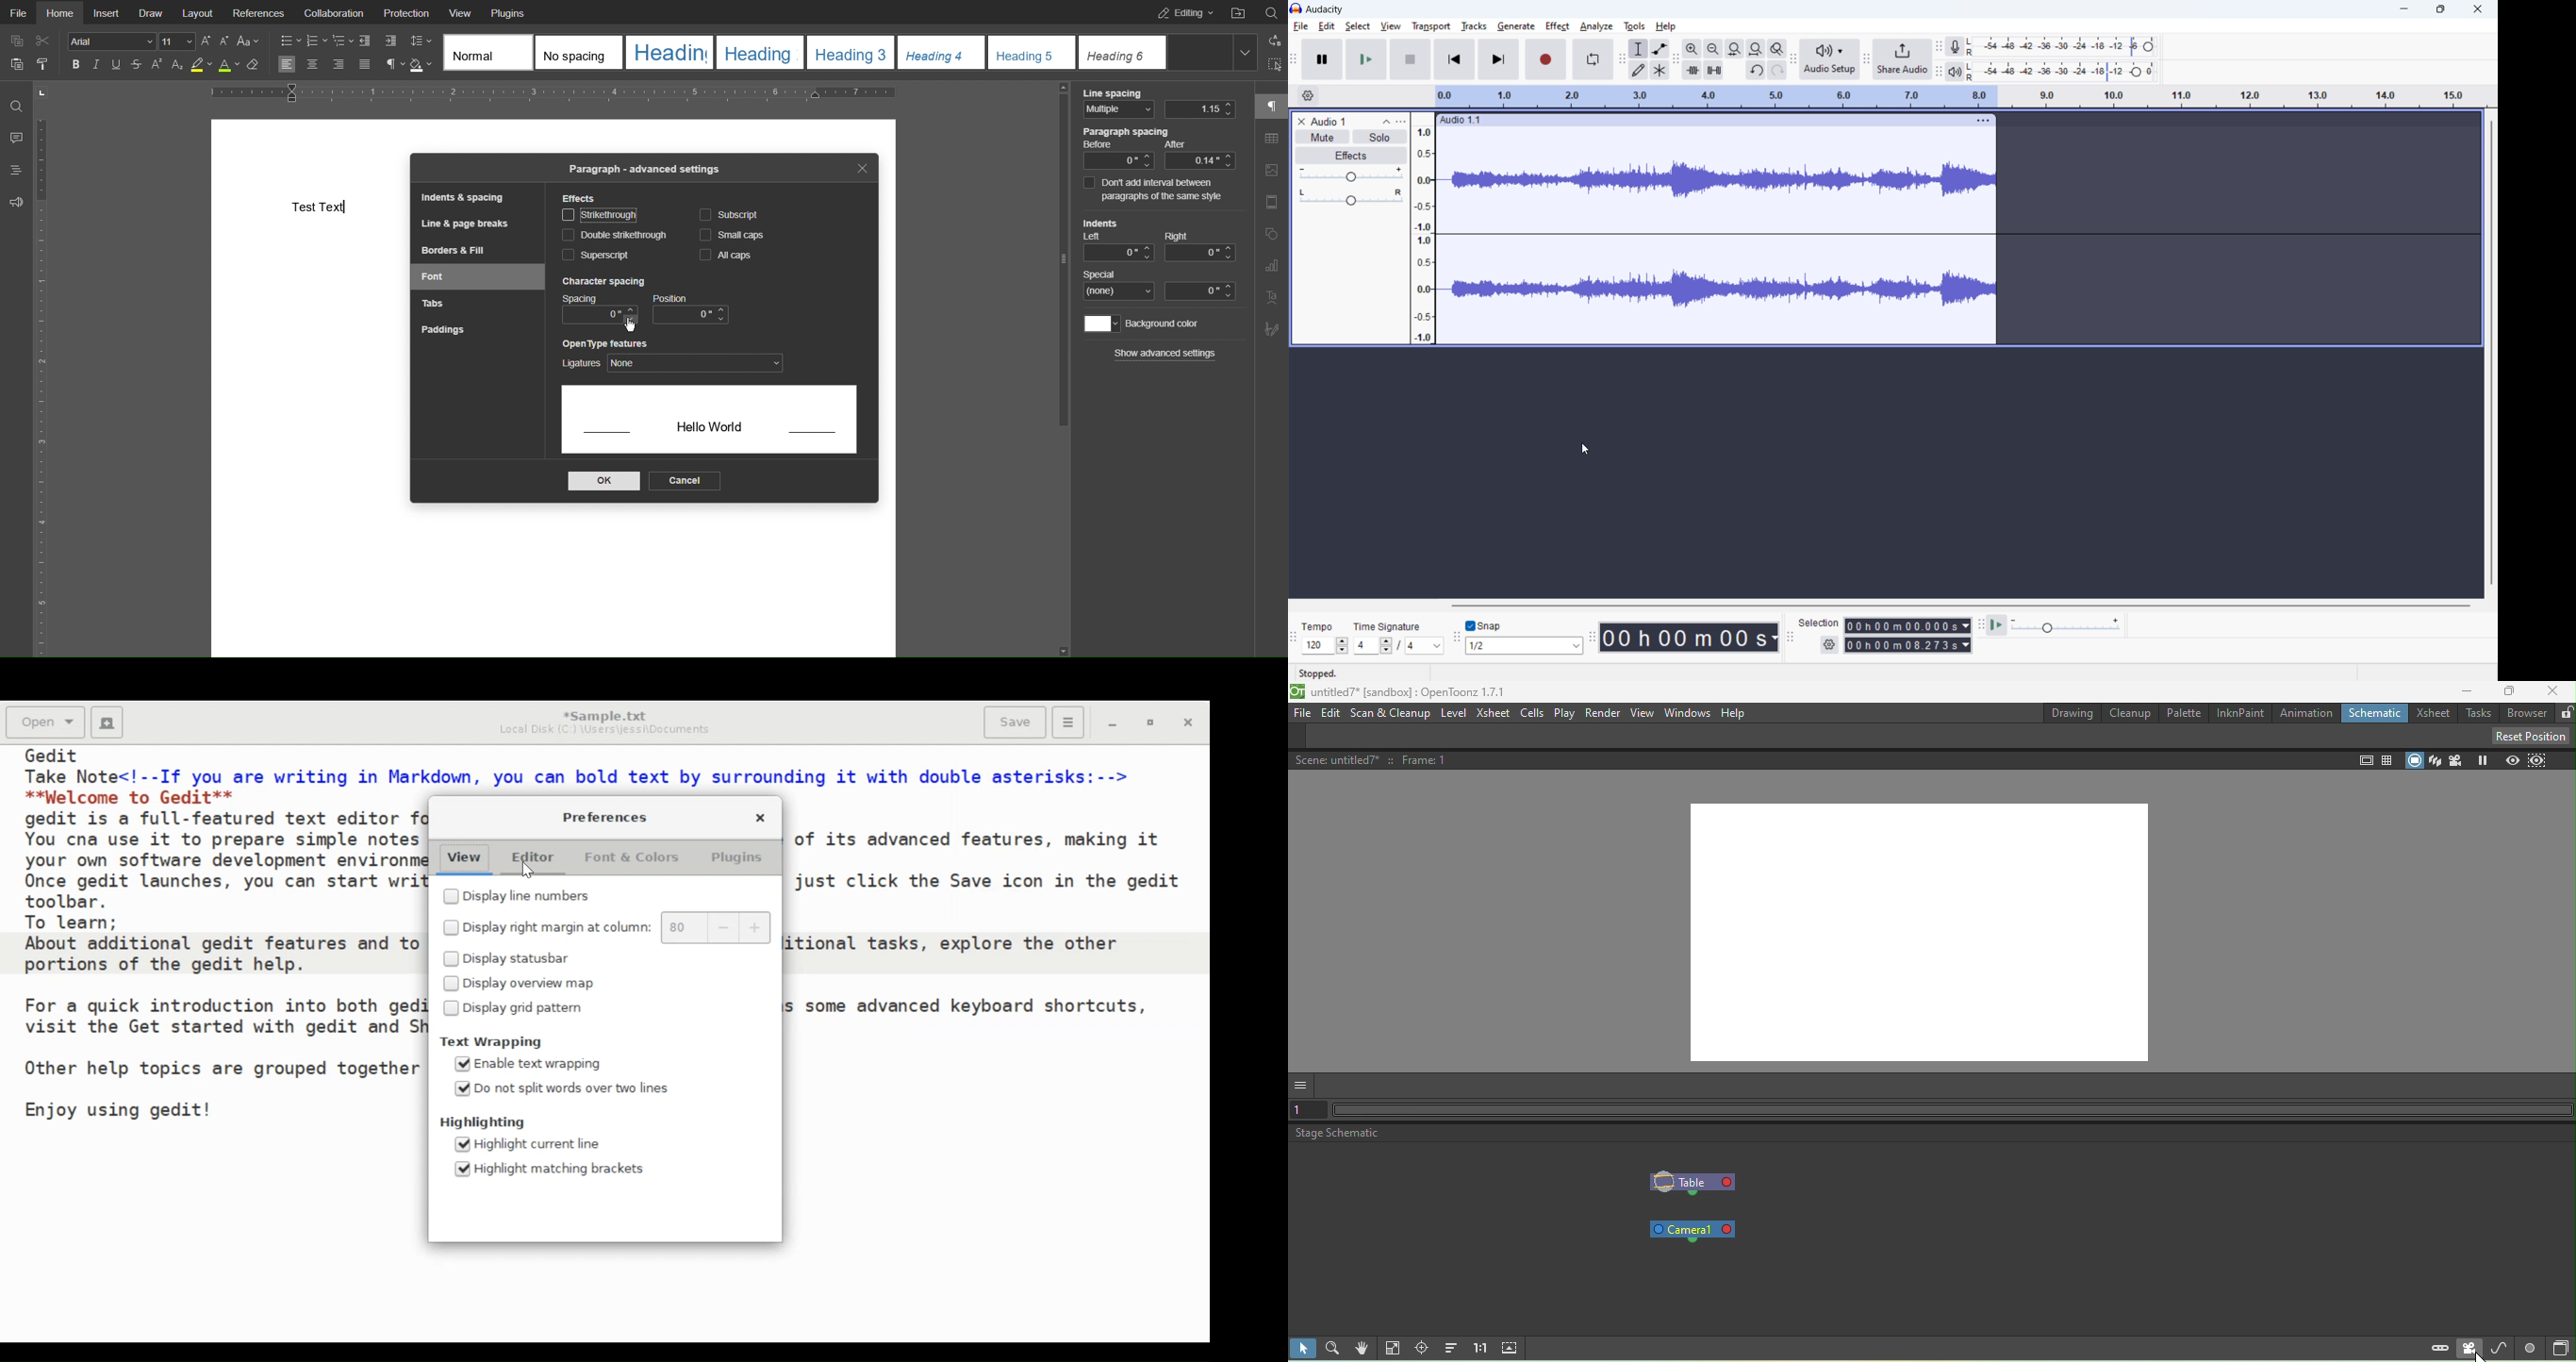 Image resolution: width=2576 pixels, height=1372 pixels. What do you see at coordinates (1956, 71) in the screenshot?
I see `playback meter` at bounding box center [1956, 71].